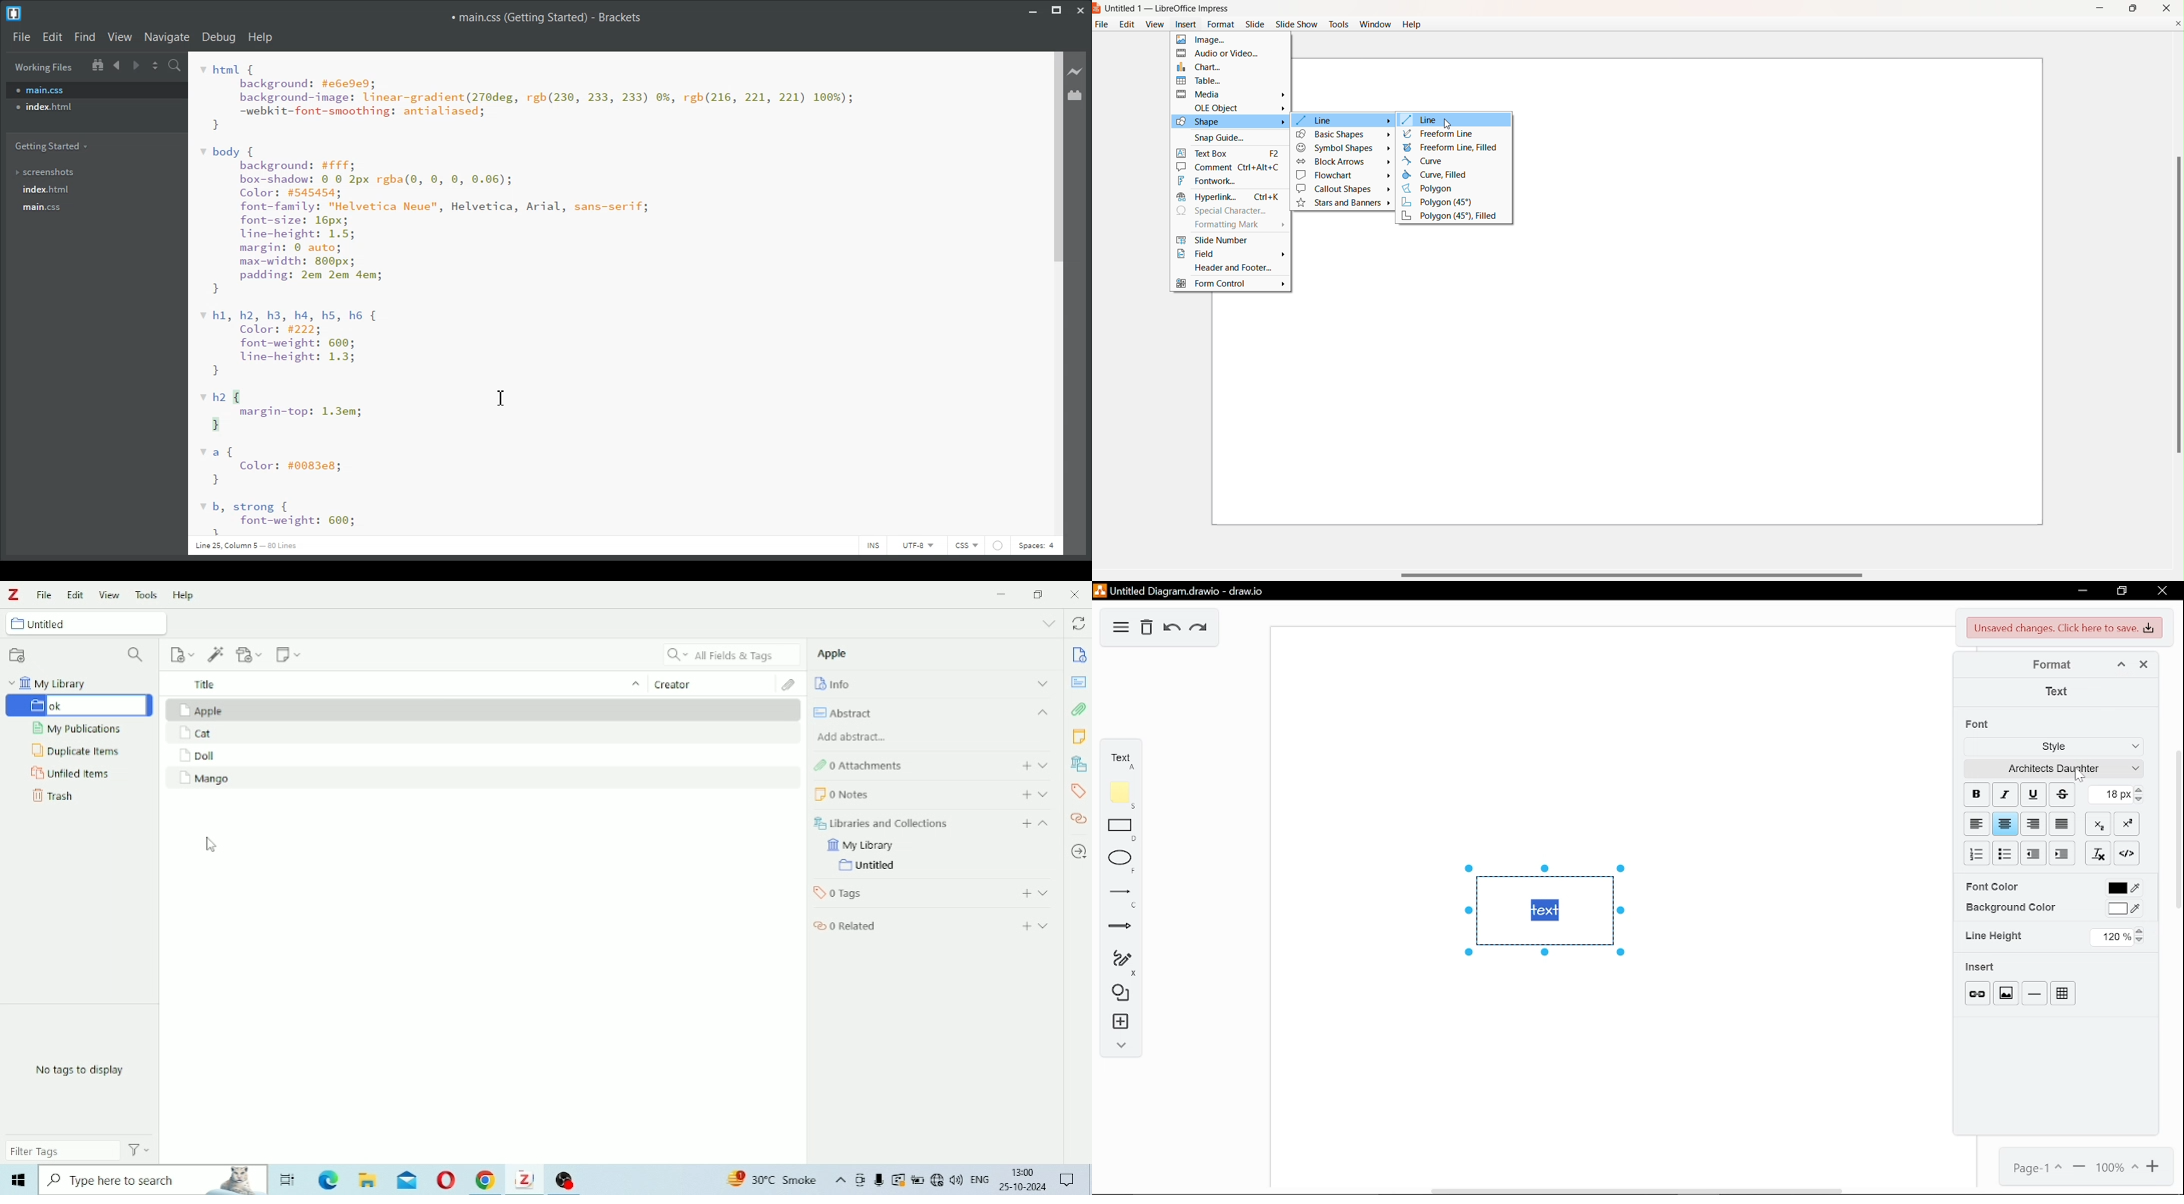 The width and height of the screenshot is (2184, 1204). What do you see at coordinates (216, 653) in the screenshot?
I see `Add Item (s) by Identifier` at bounding box center [216, 653].